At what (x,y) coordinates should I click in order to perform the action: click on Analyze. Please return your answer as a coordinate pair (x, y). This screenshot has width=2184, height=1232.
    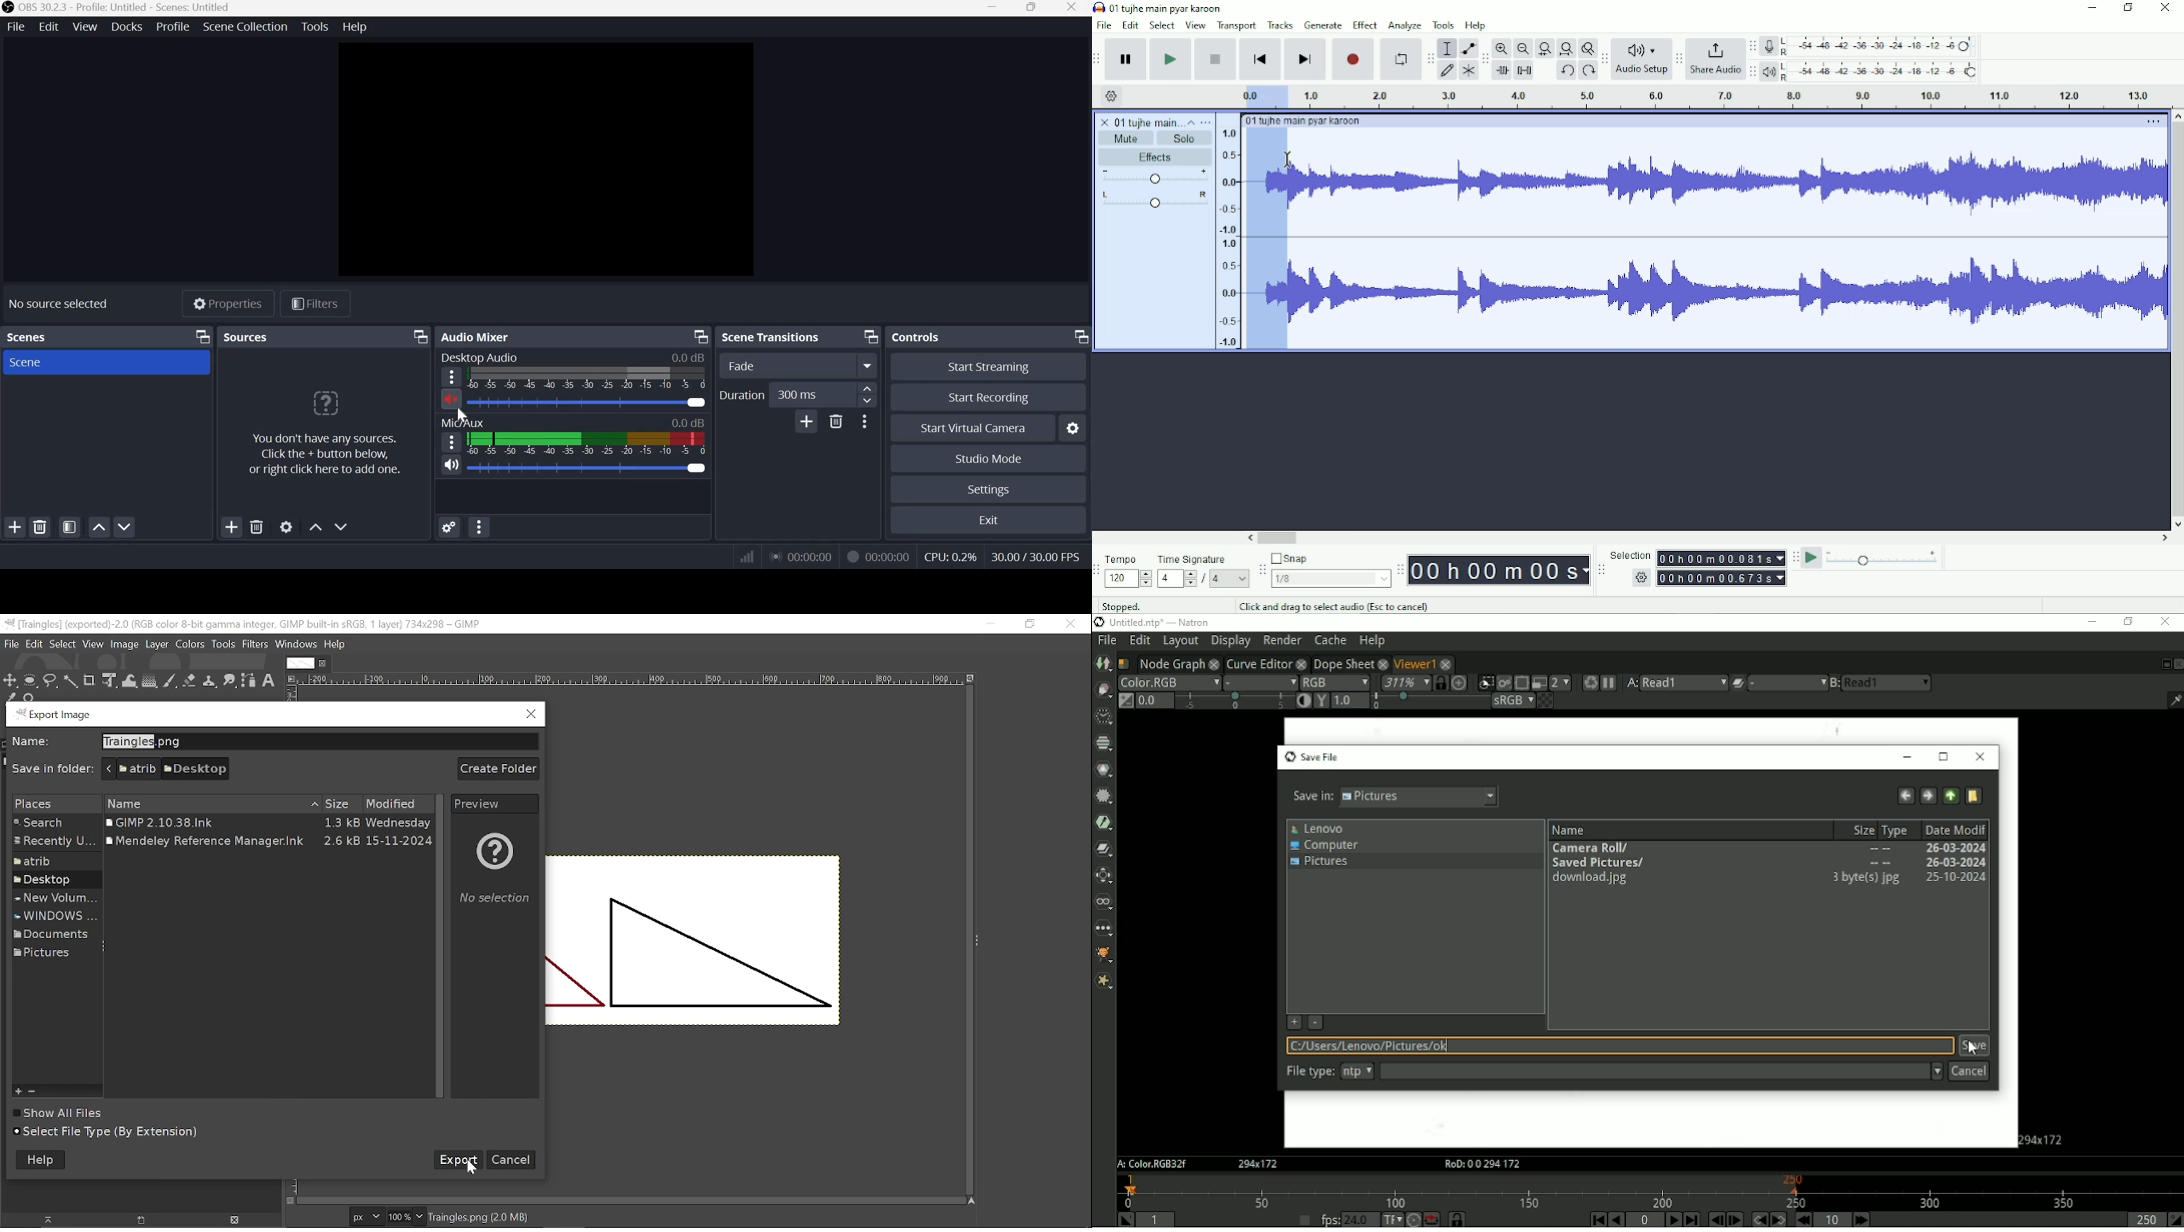
    Looking at the image, I should click on (1404, 27).